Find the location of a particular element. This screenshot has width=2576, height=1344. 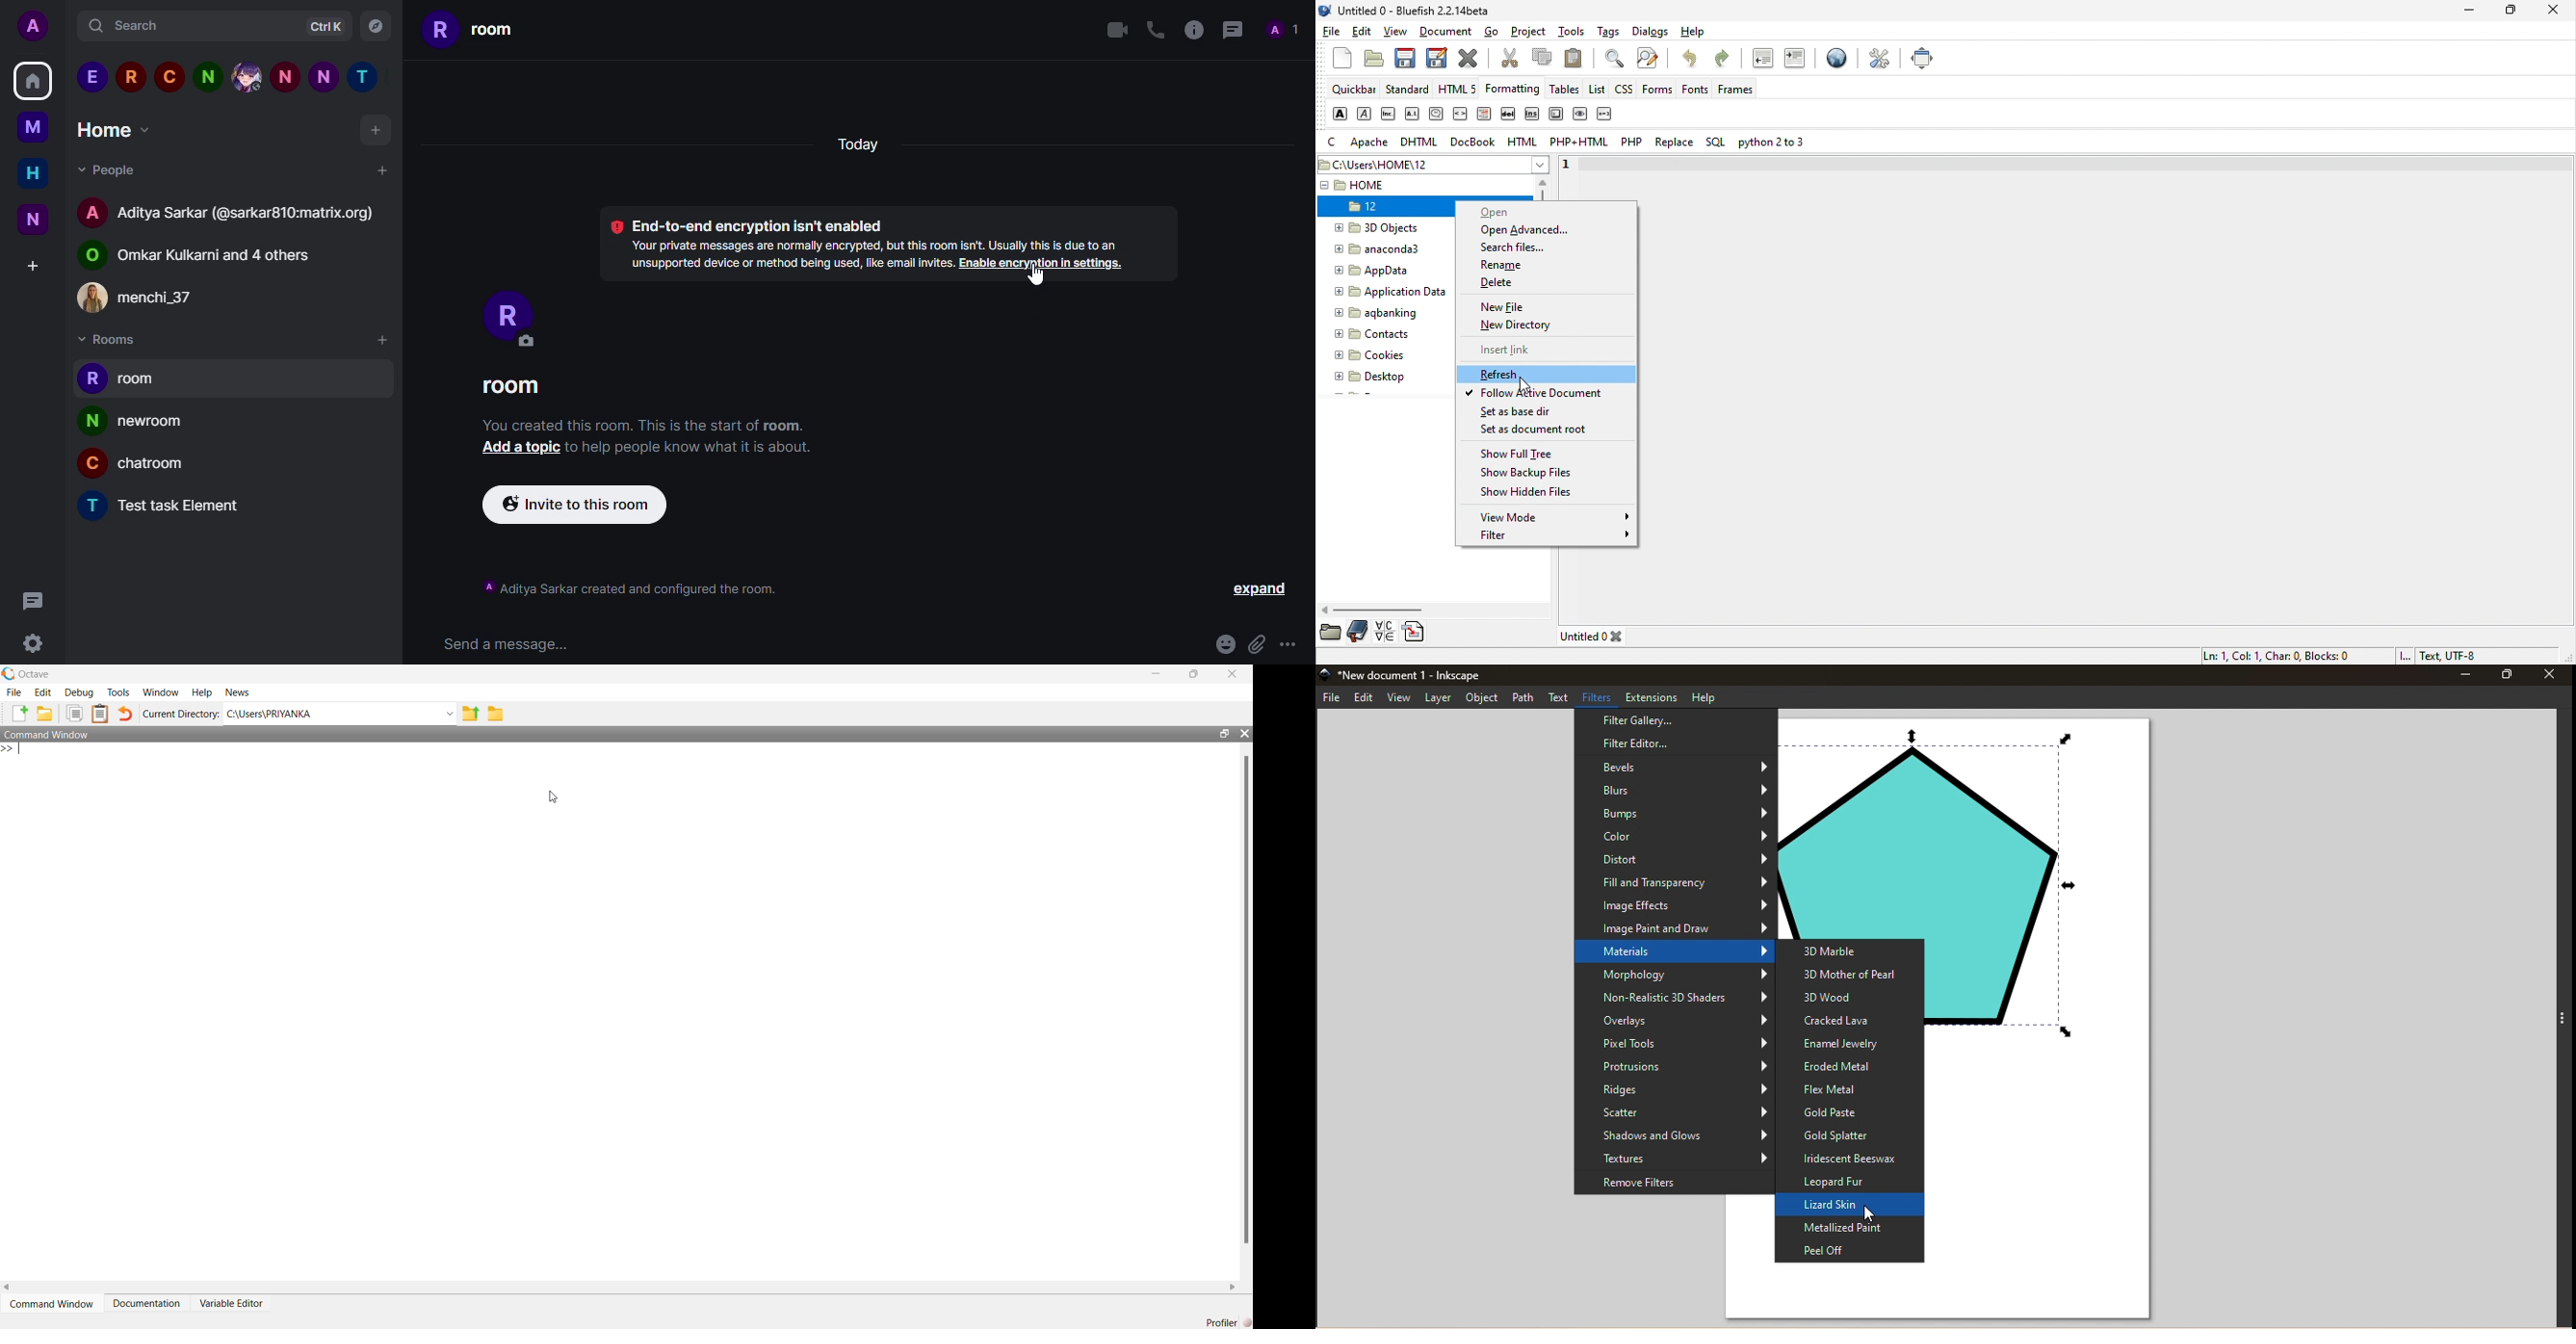

home is located at coordinates (34, 172).